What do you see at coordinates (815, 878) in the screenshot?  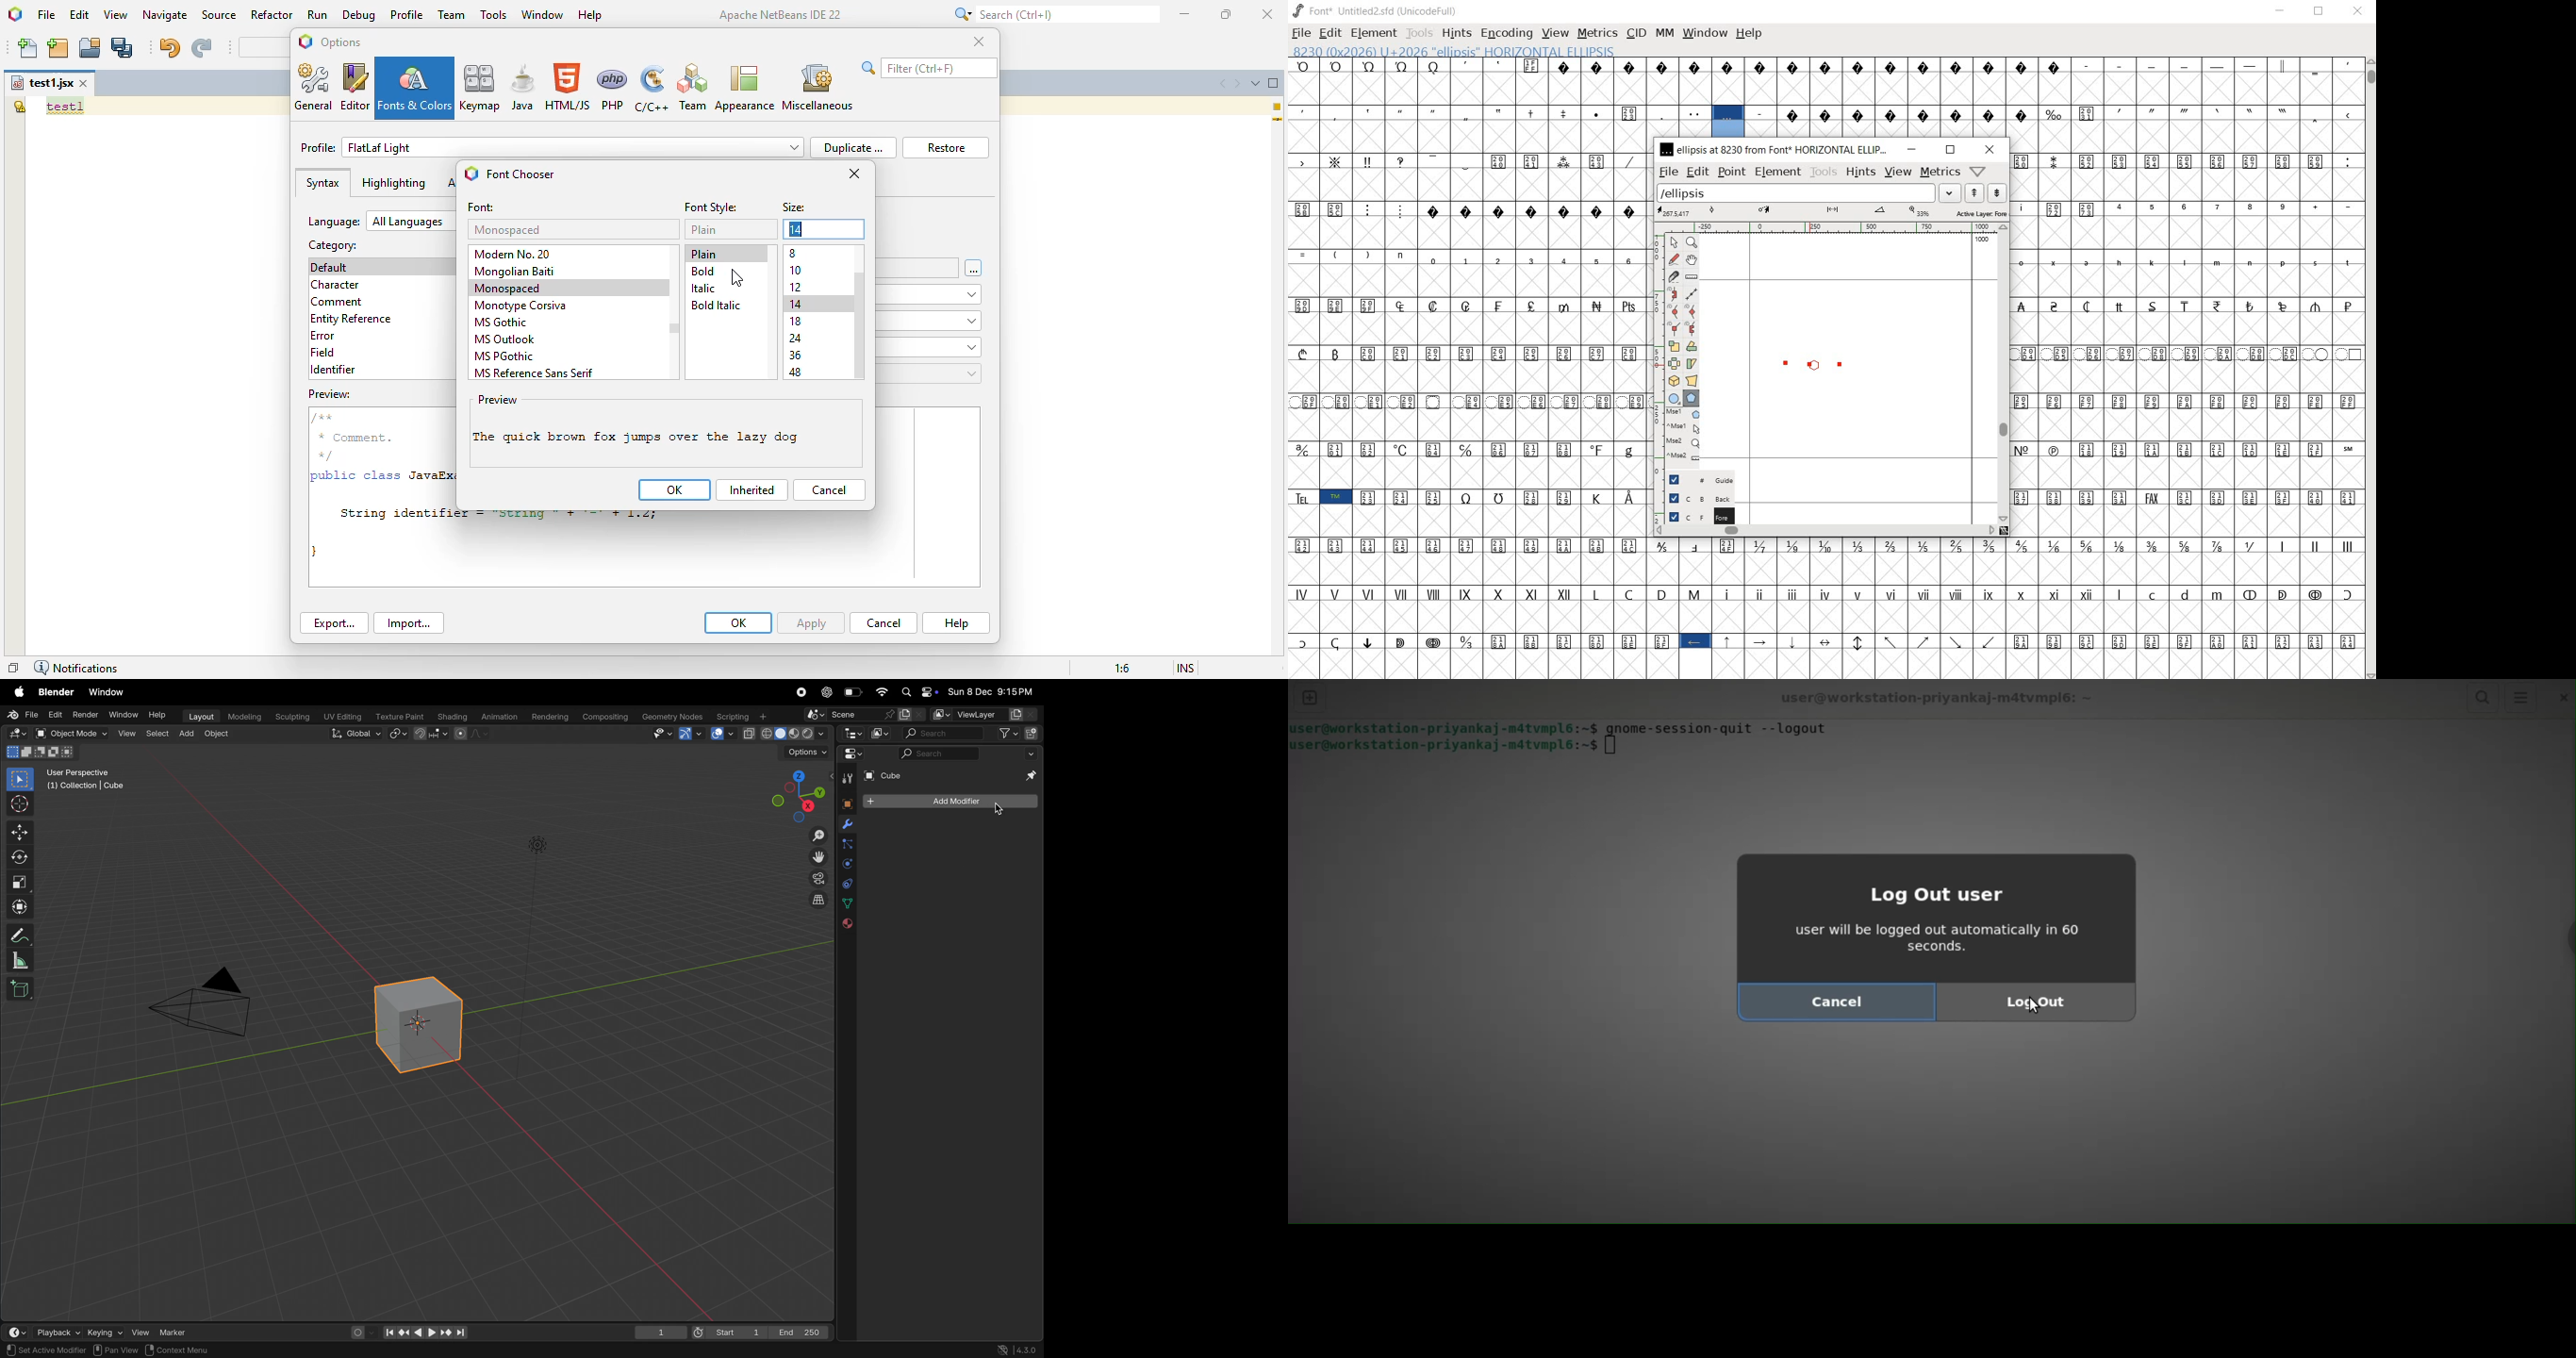 I see `switch camera view` at bounding box center [815, 878].